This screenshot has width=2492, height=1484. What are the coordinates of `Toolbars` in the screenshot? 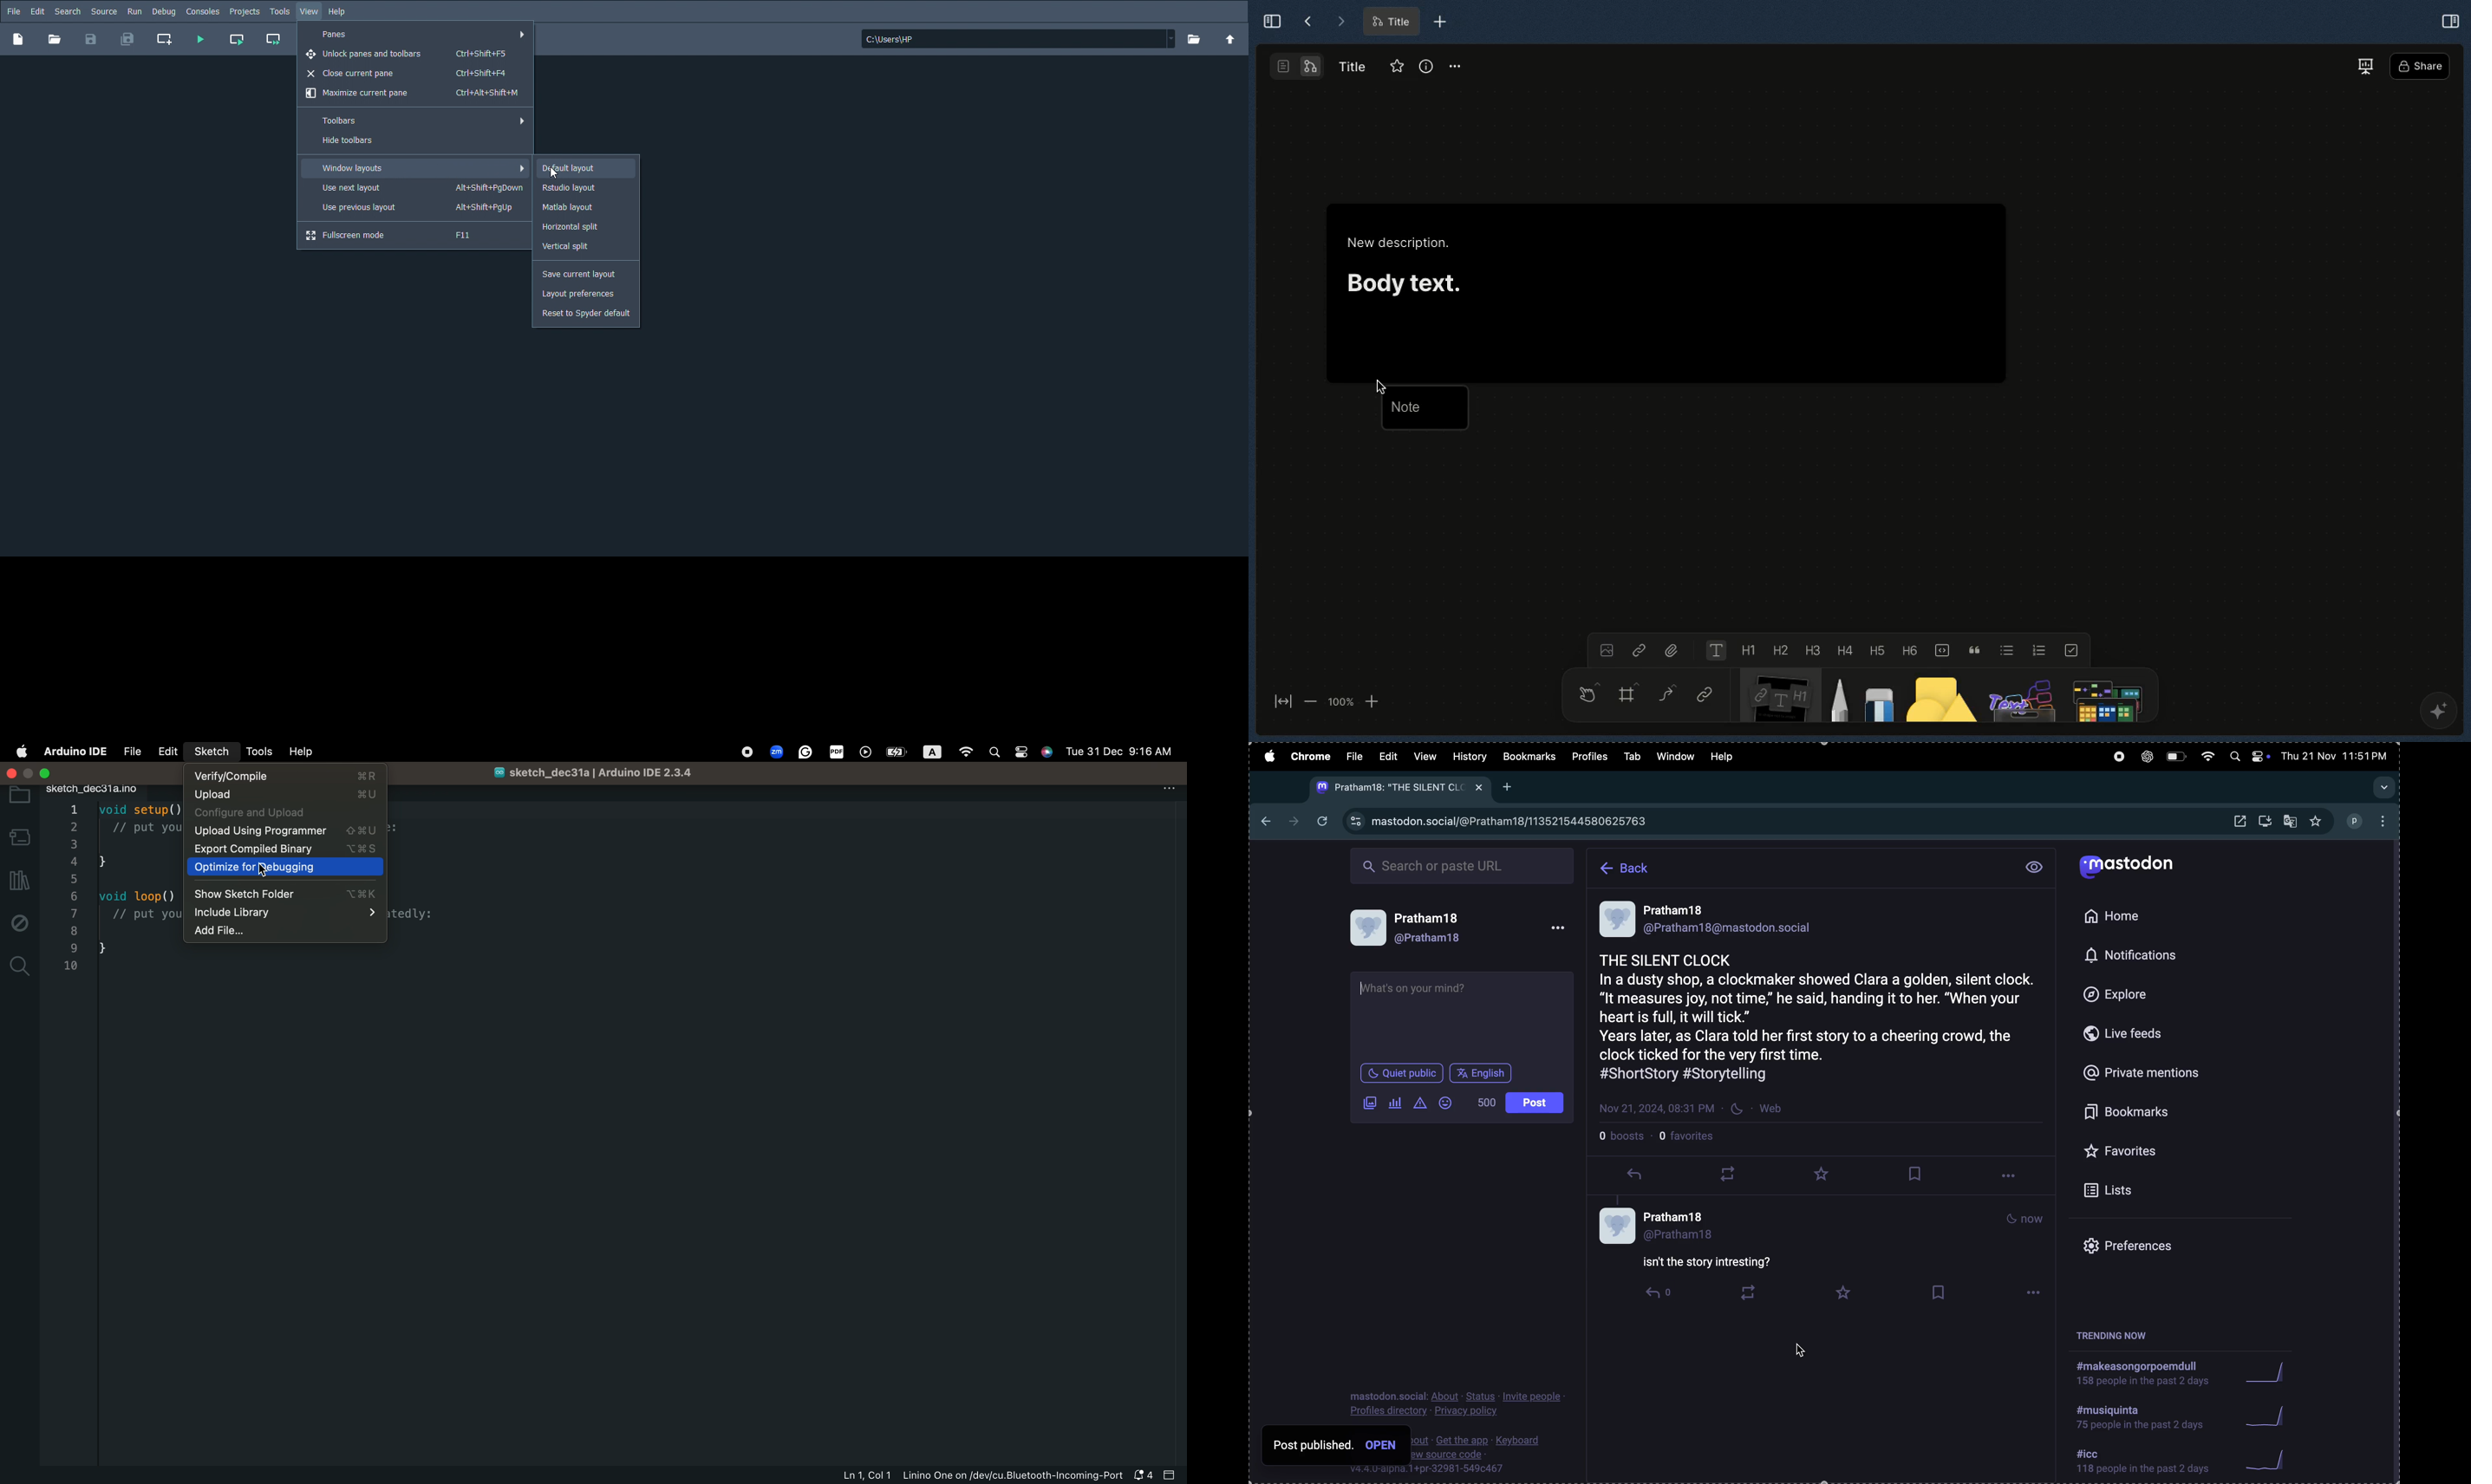 It's located at (421, 121).